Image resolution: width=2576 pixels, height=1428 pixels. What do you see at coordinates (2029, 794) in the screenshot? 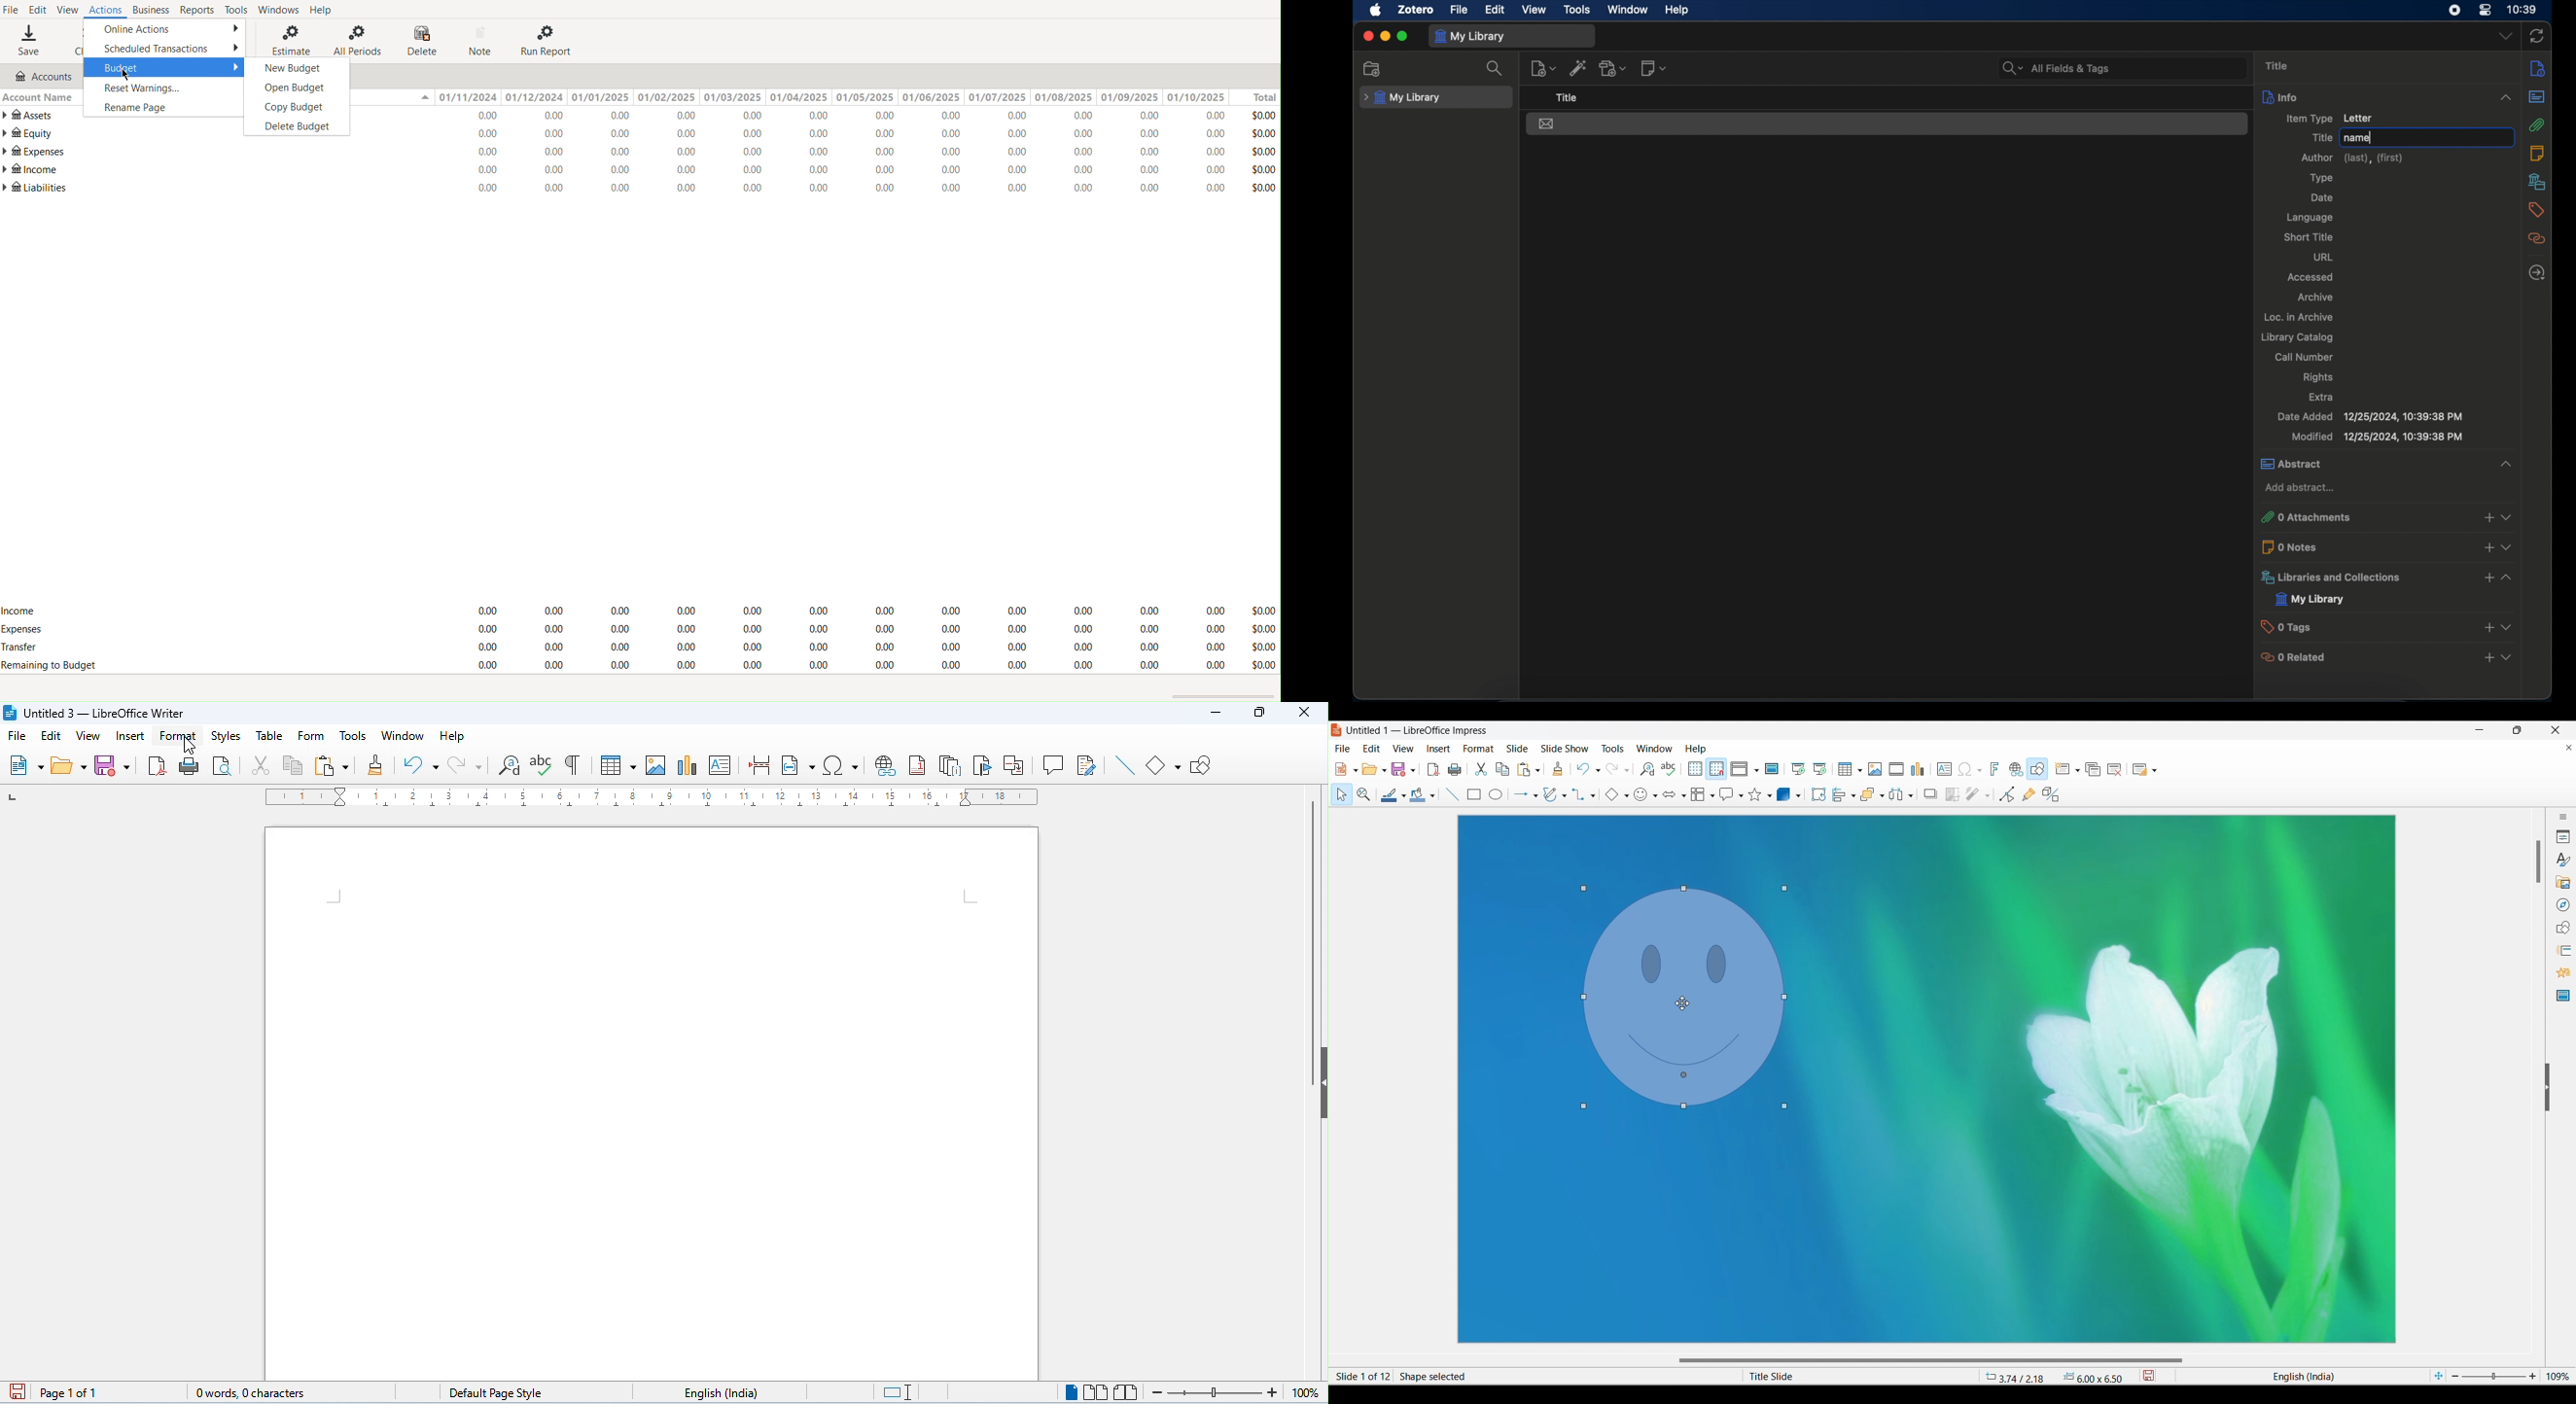
I see `Show gluepoint functions` at bounding box center [2029, 794].